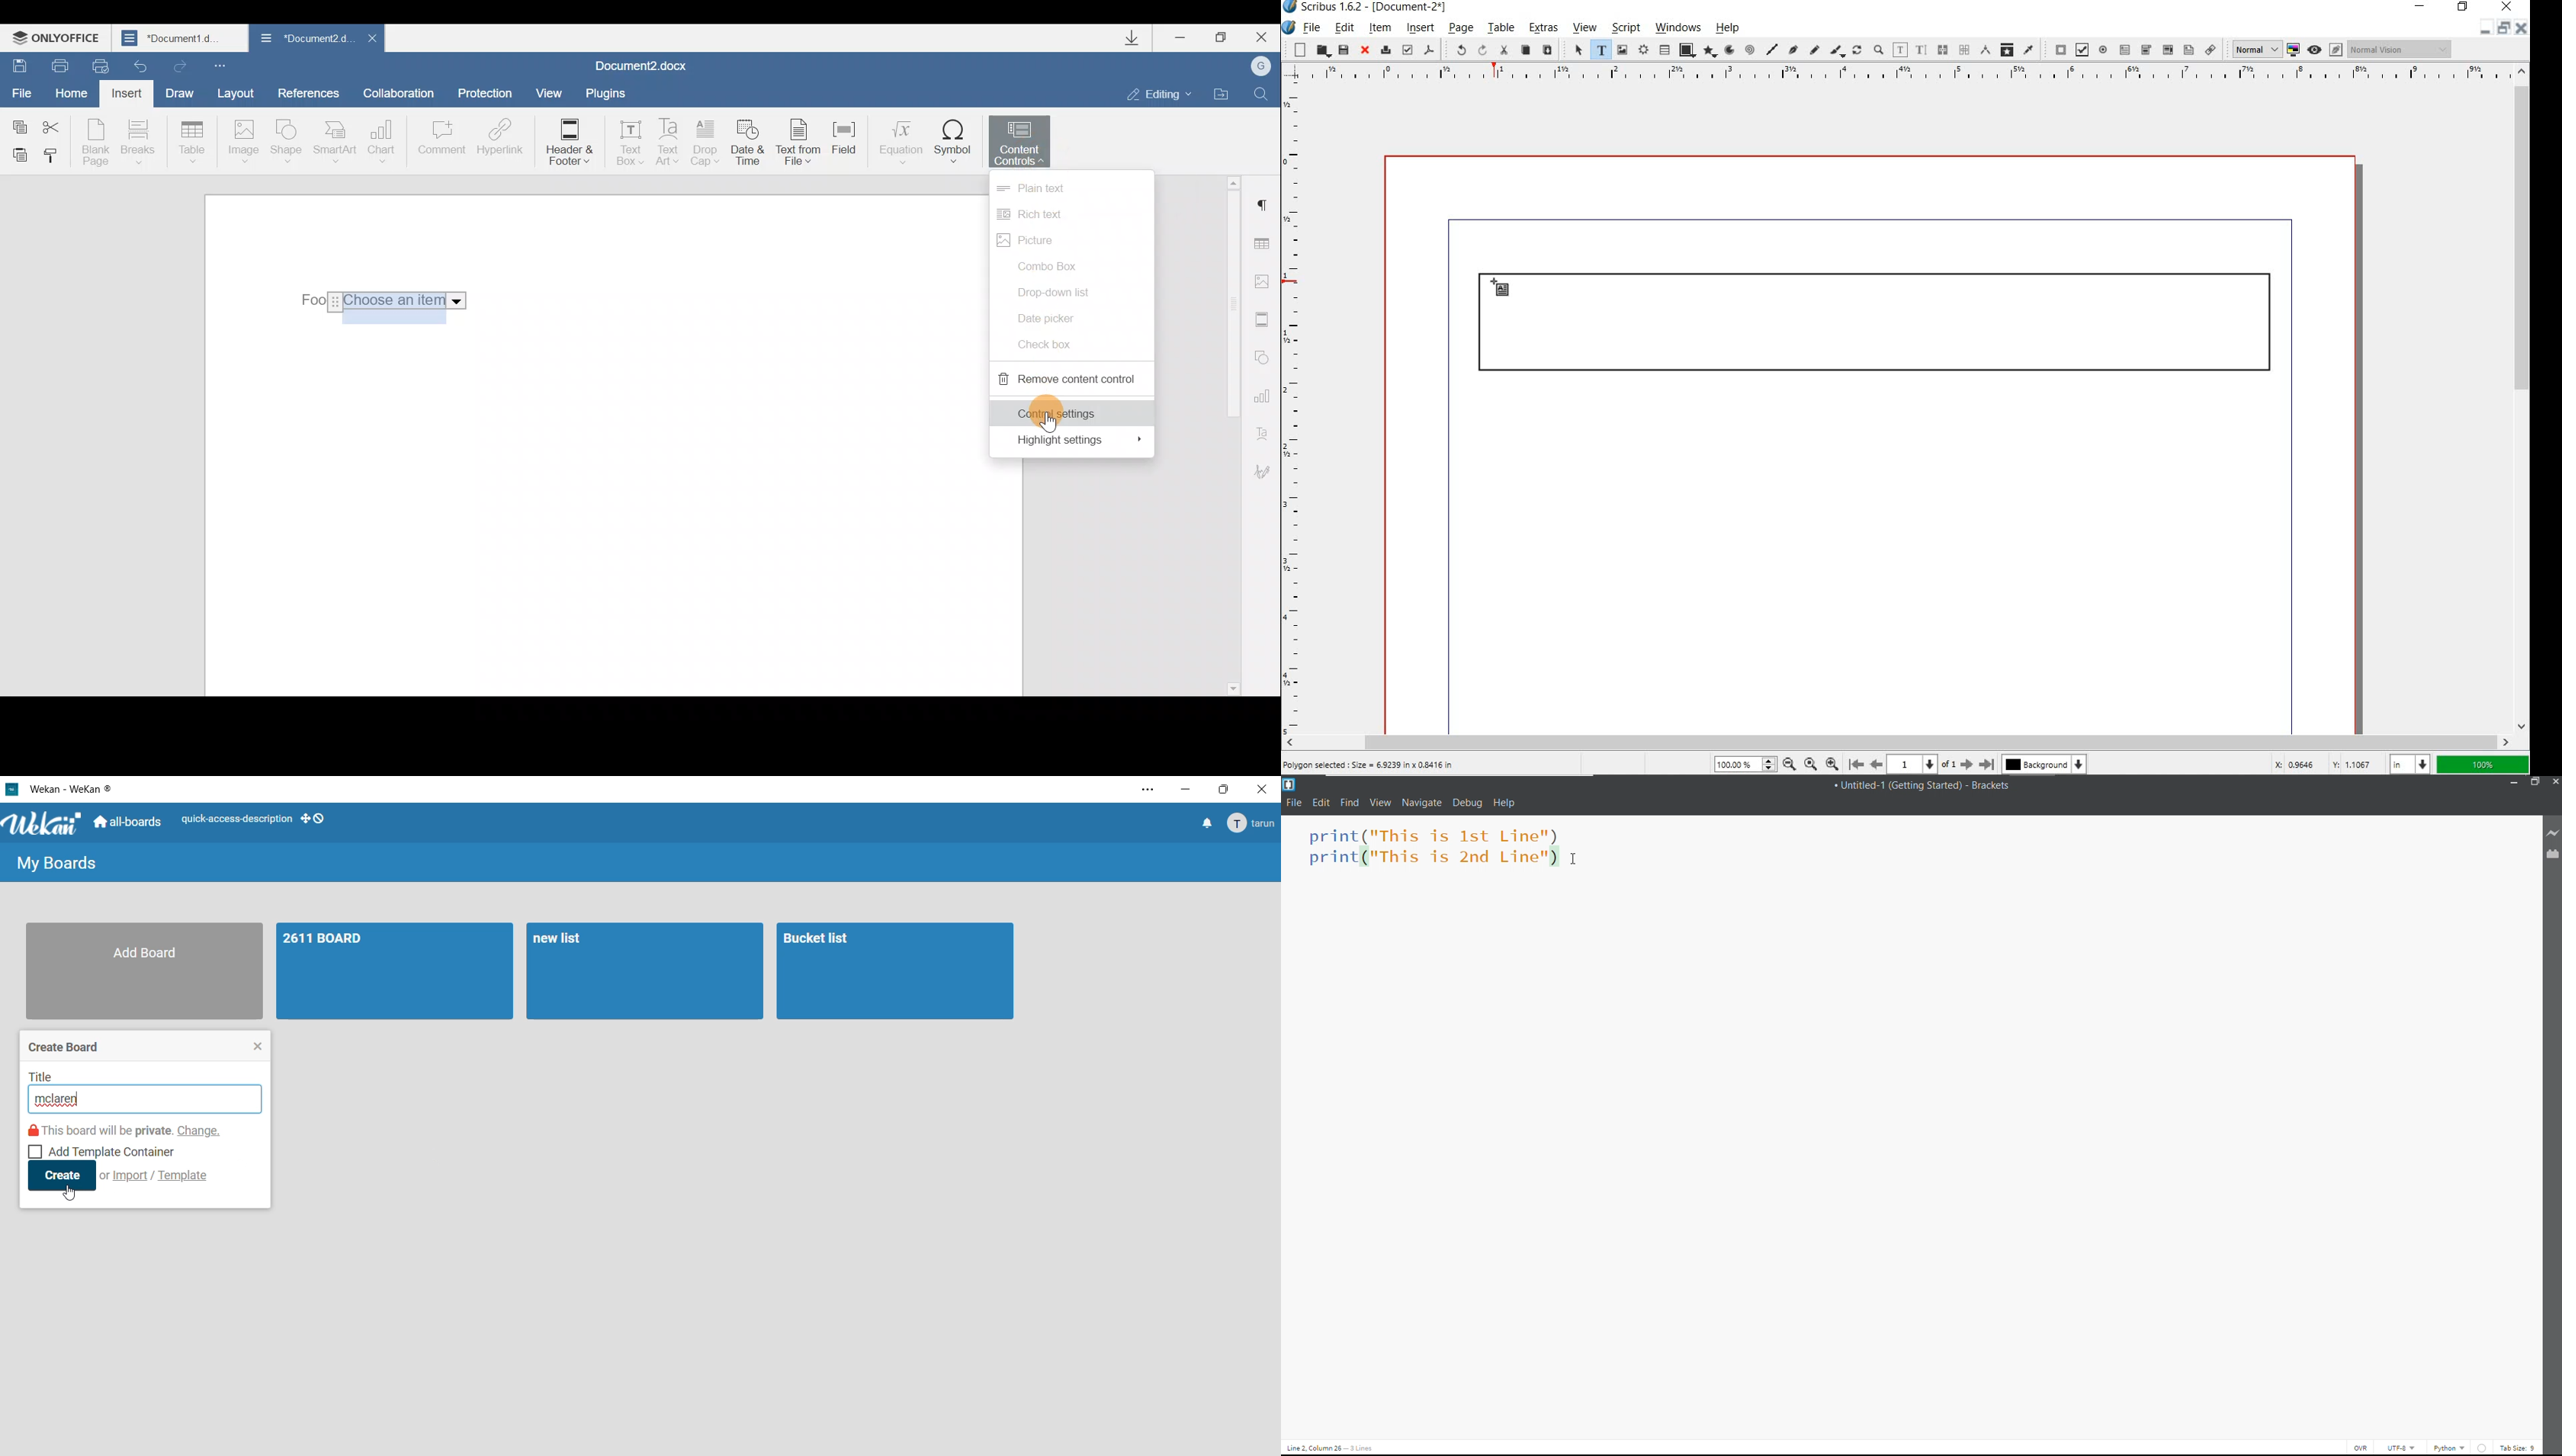  Describe the element at coordinates (1461, 28) in the screenshot. I see `page` at that location.